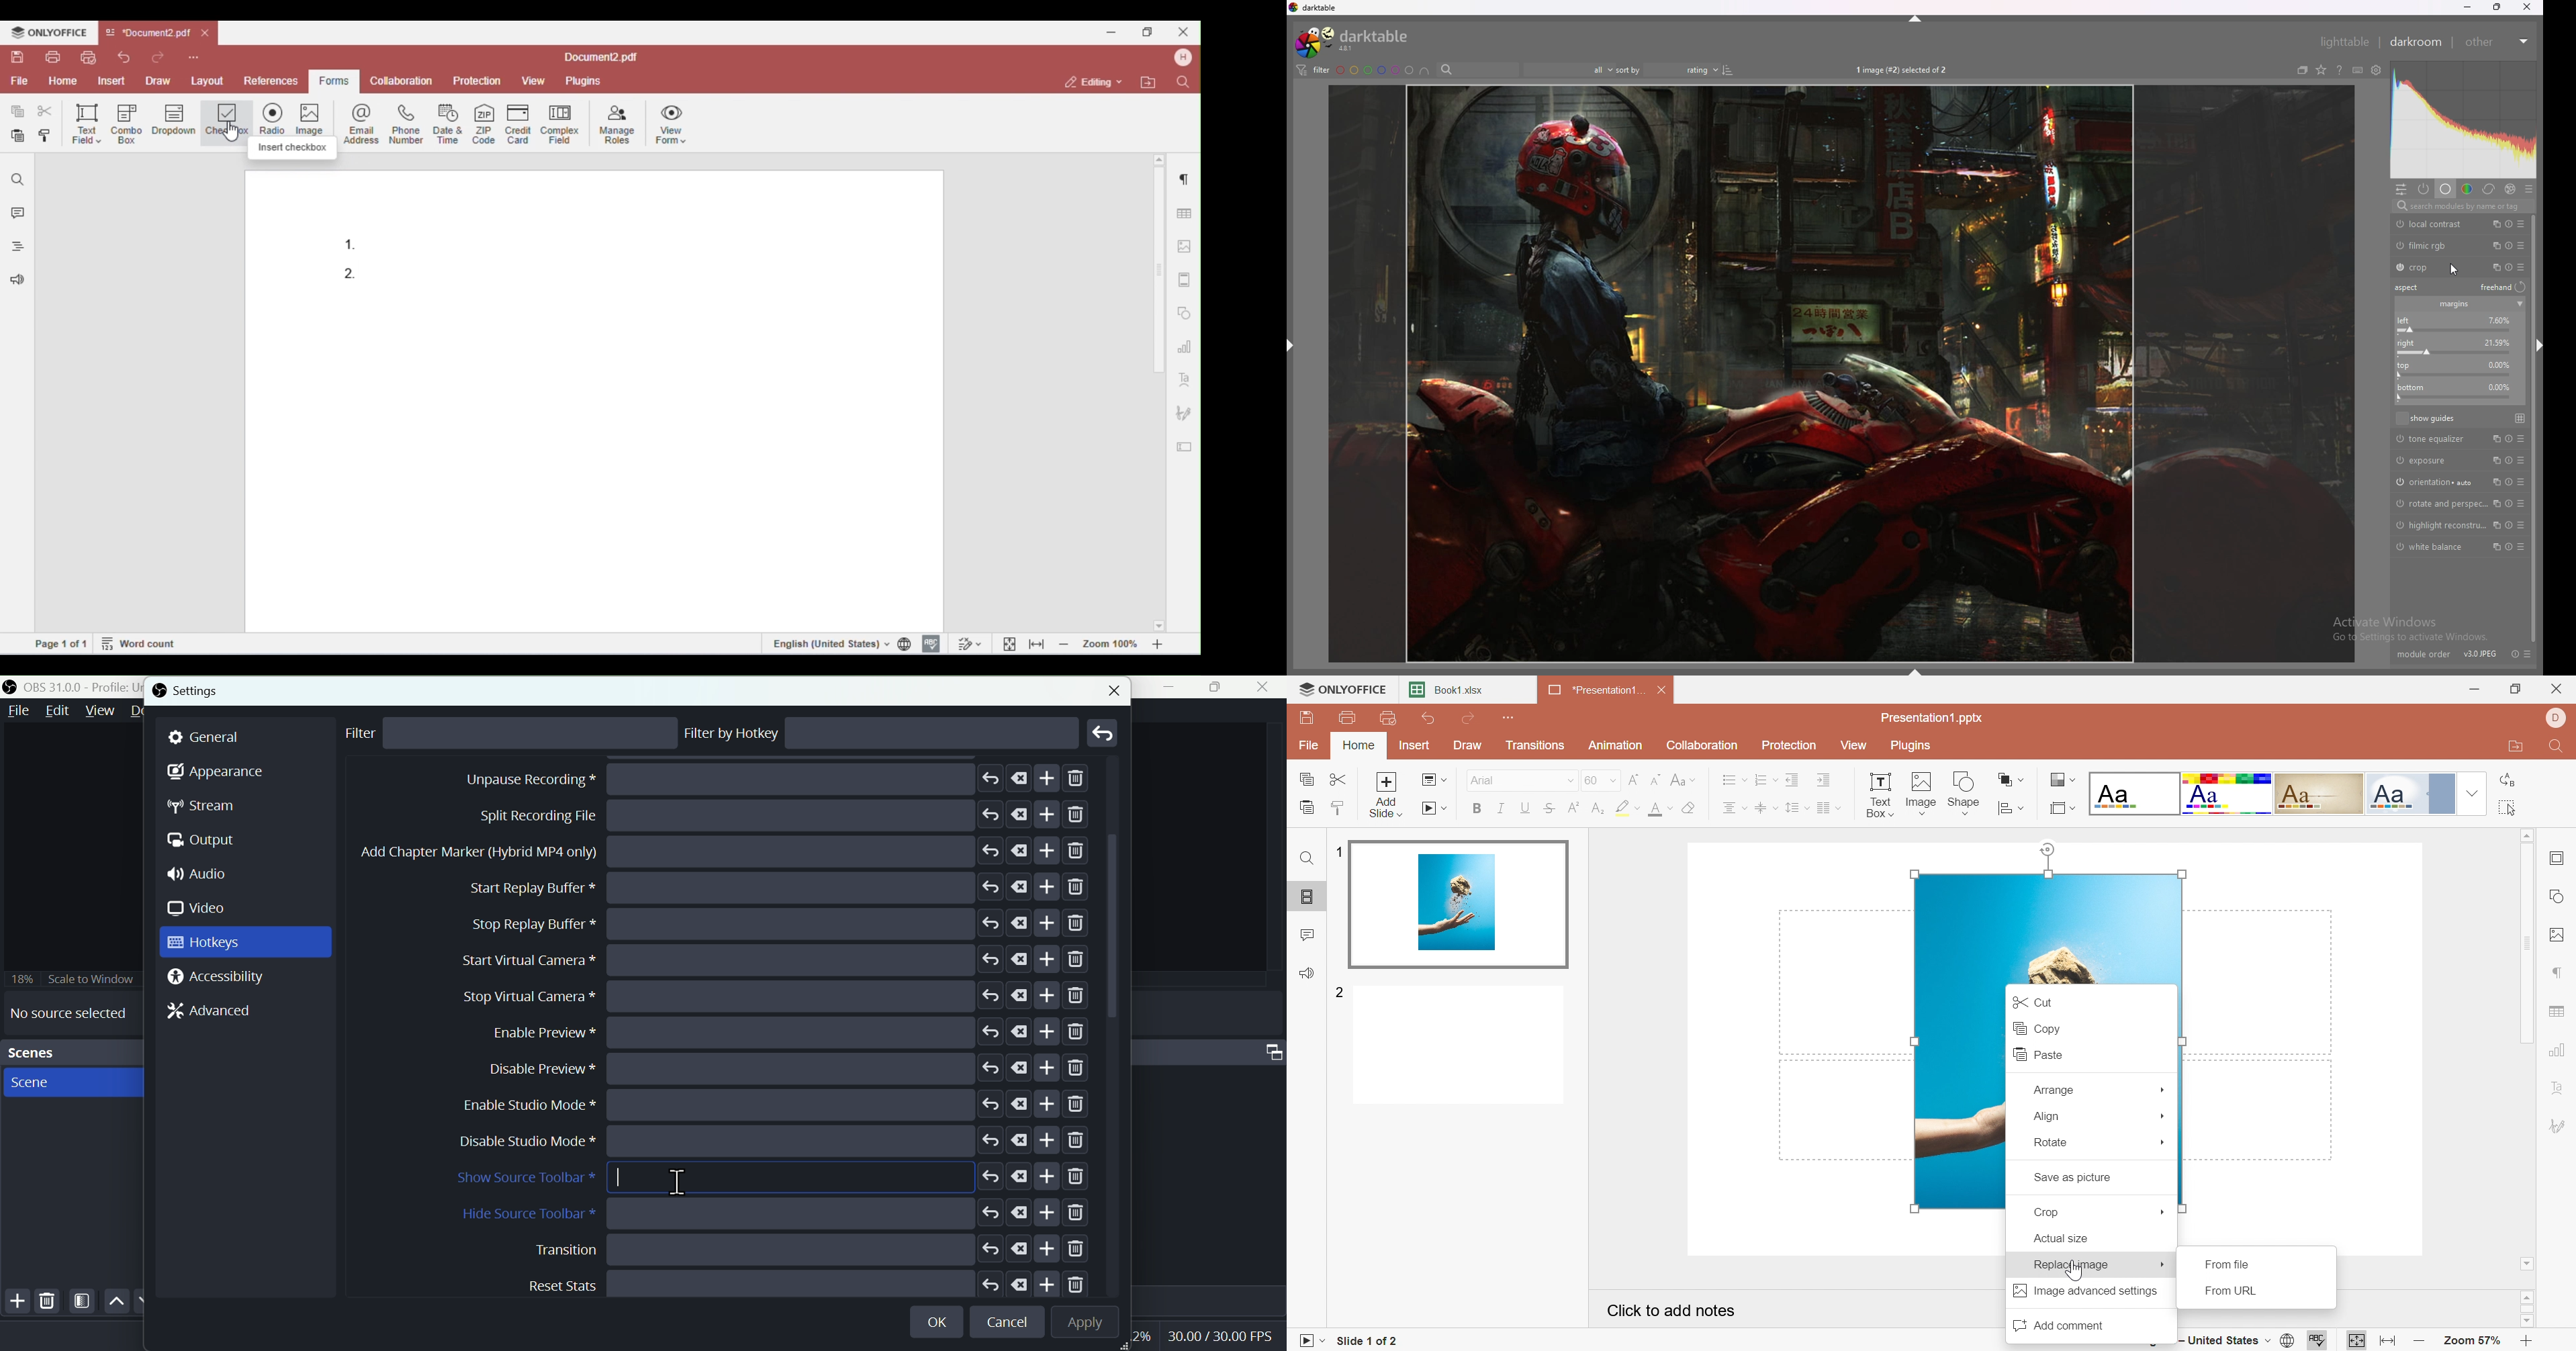 The image size is (2576, 1372). Describe the element at coordinates (2434, 459) in the screenshot. I see `exposure` at that location.